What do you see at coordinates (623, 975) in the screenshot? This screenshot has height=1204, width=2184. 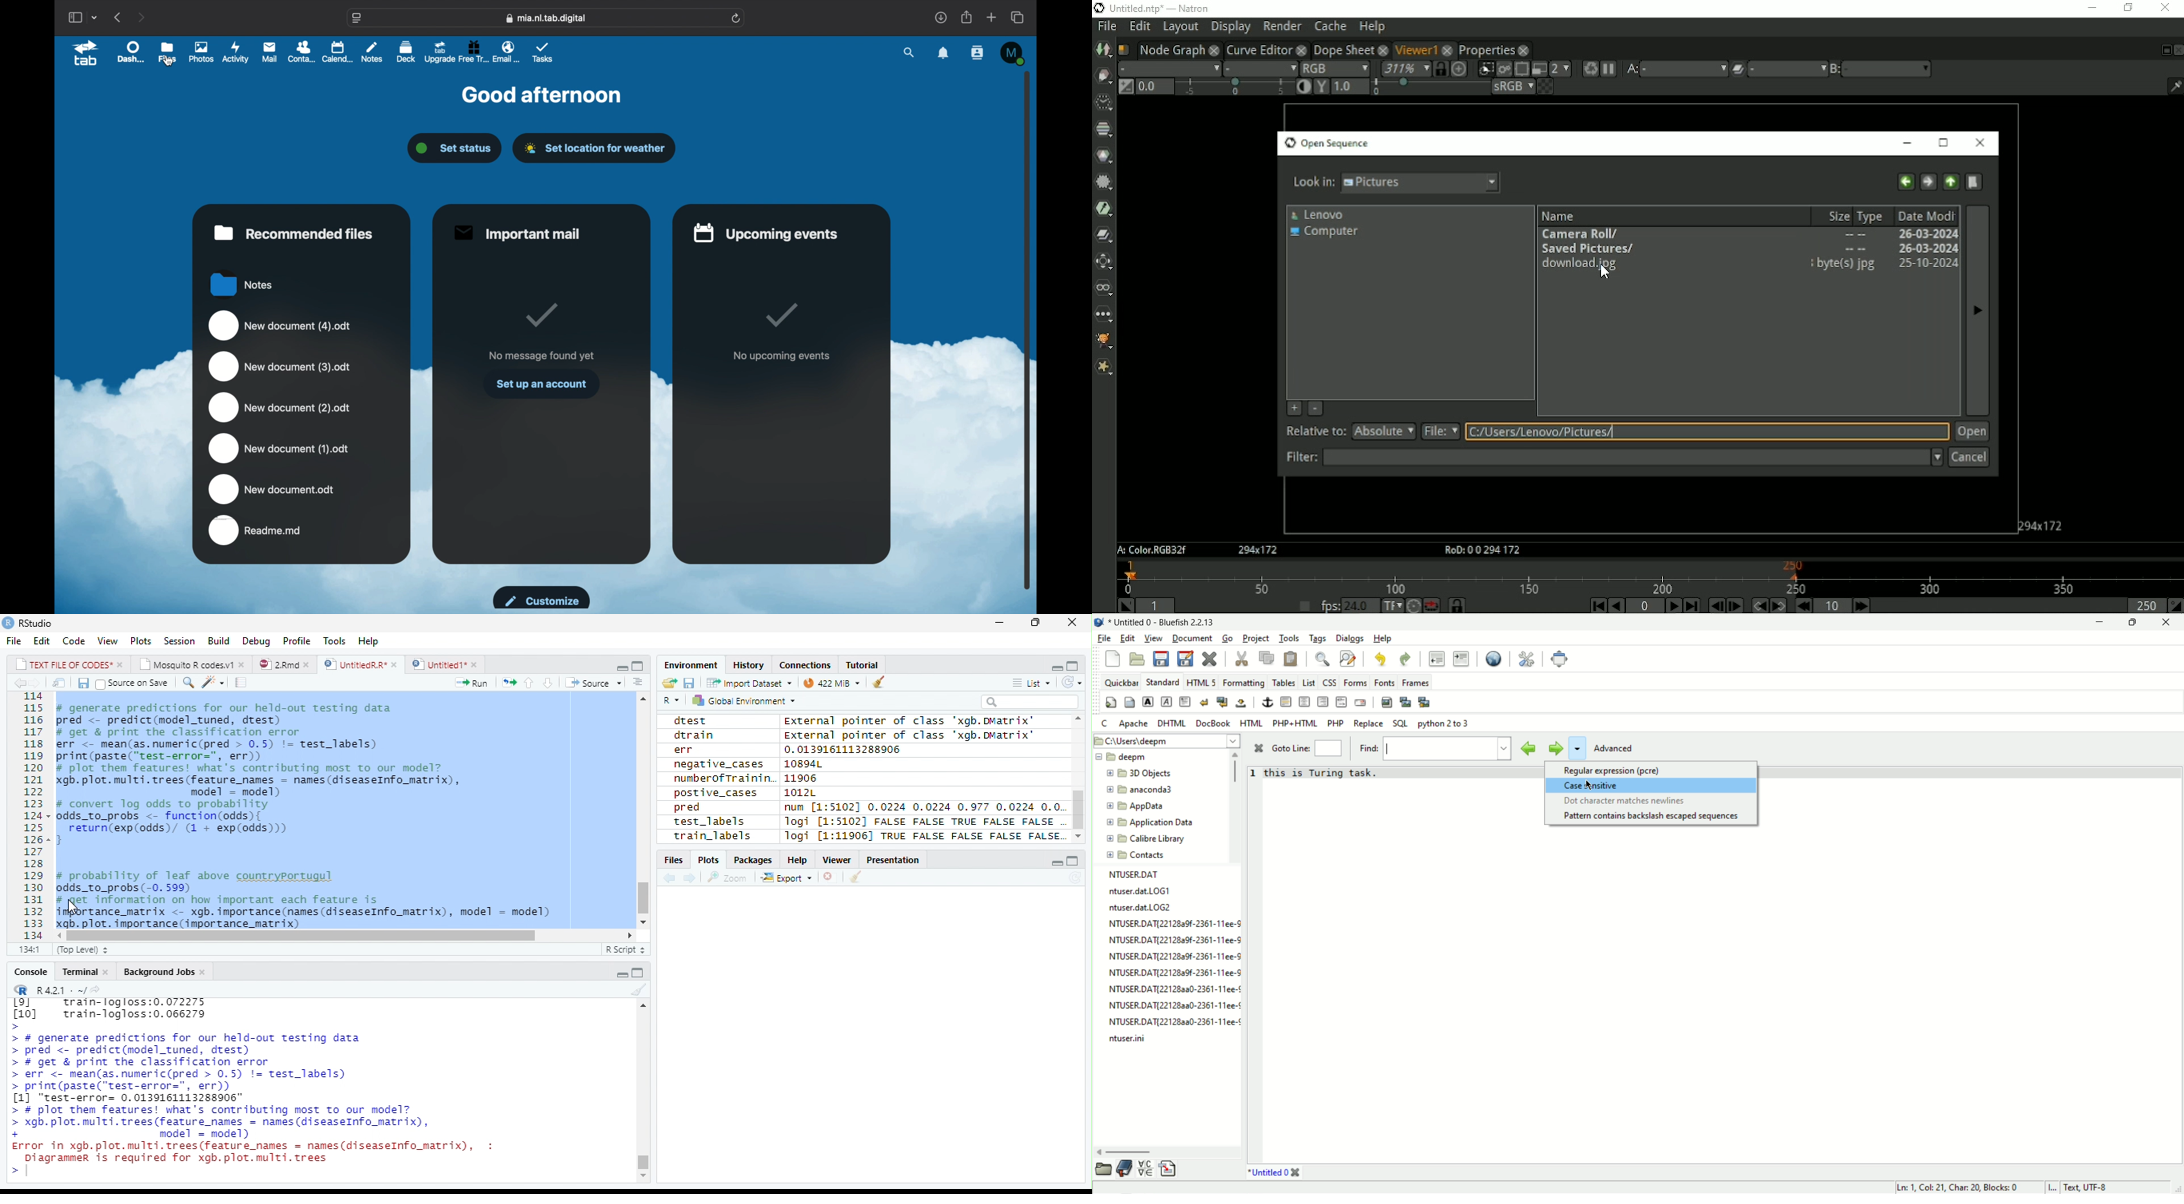 I see `Minimize` at bounding box center [623, 975].